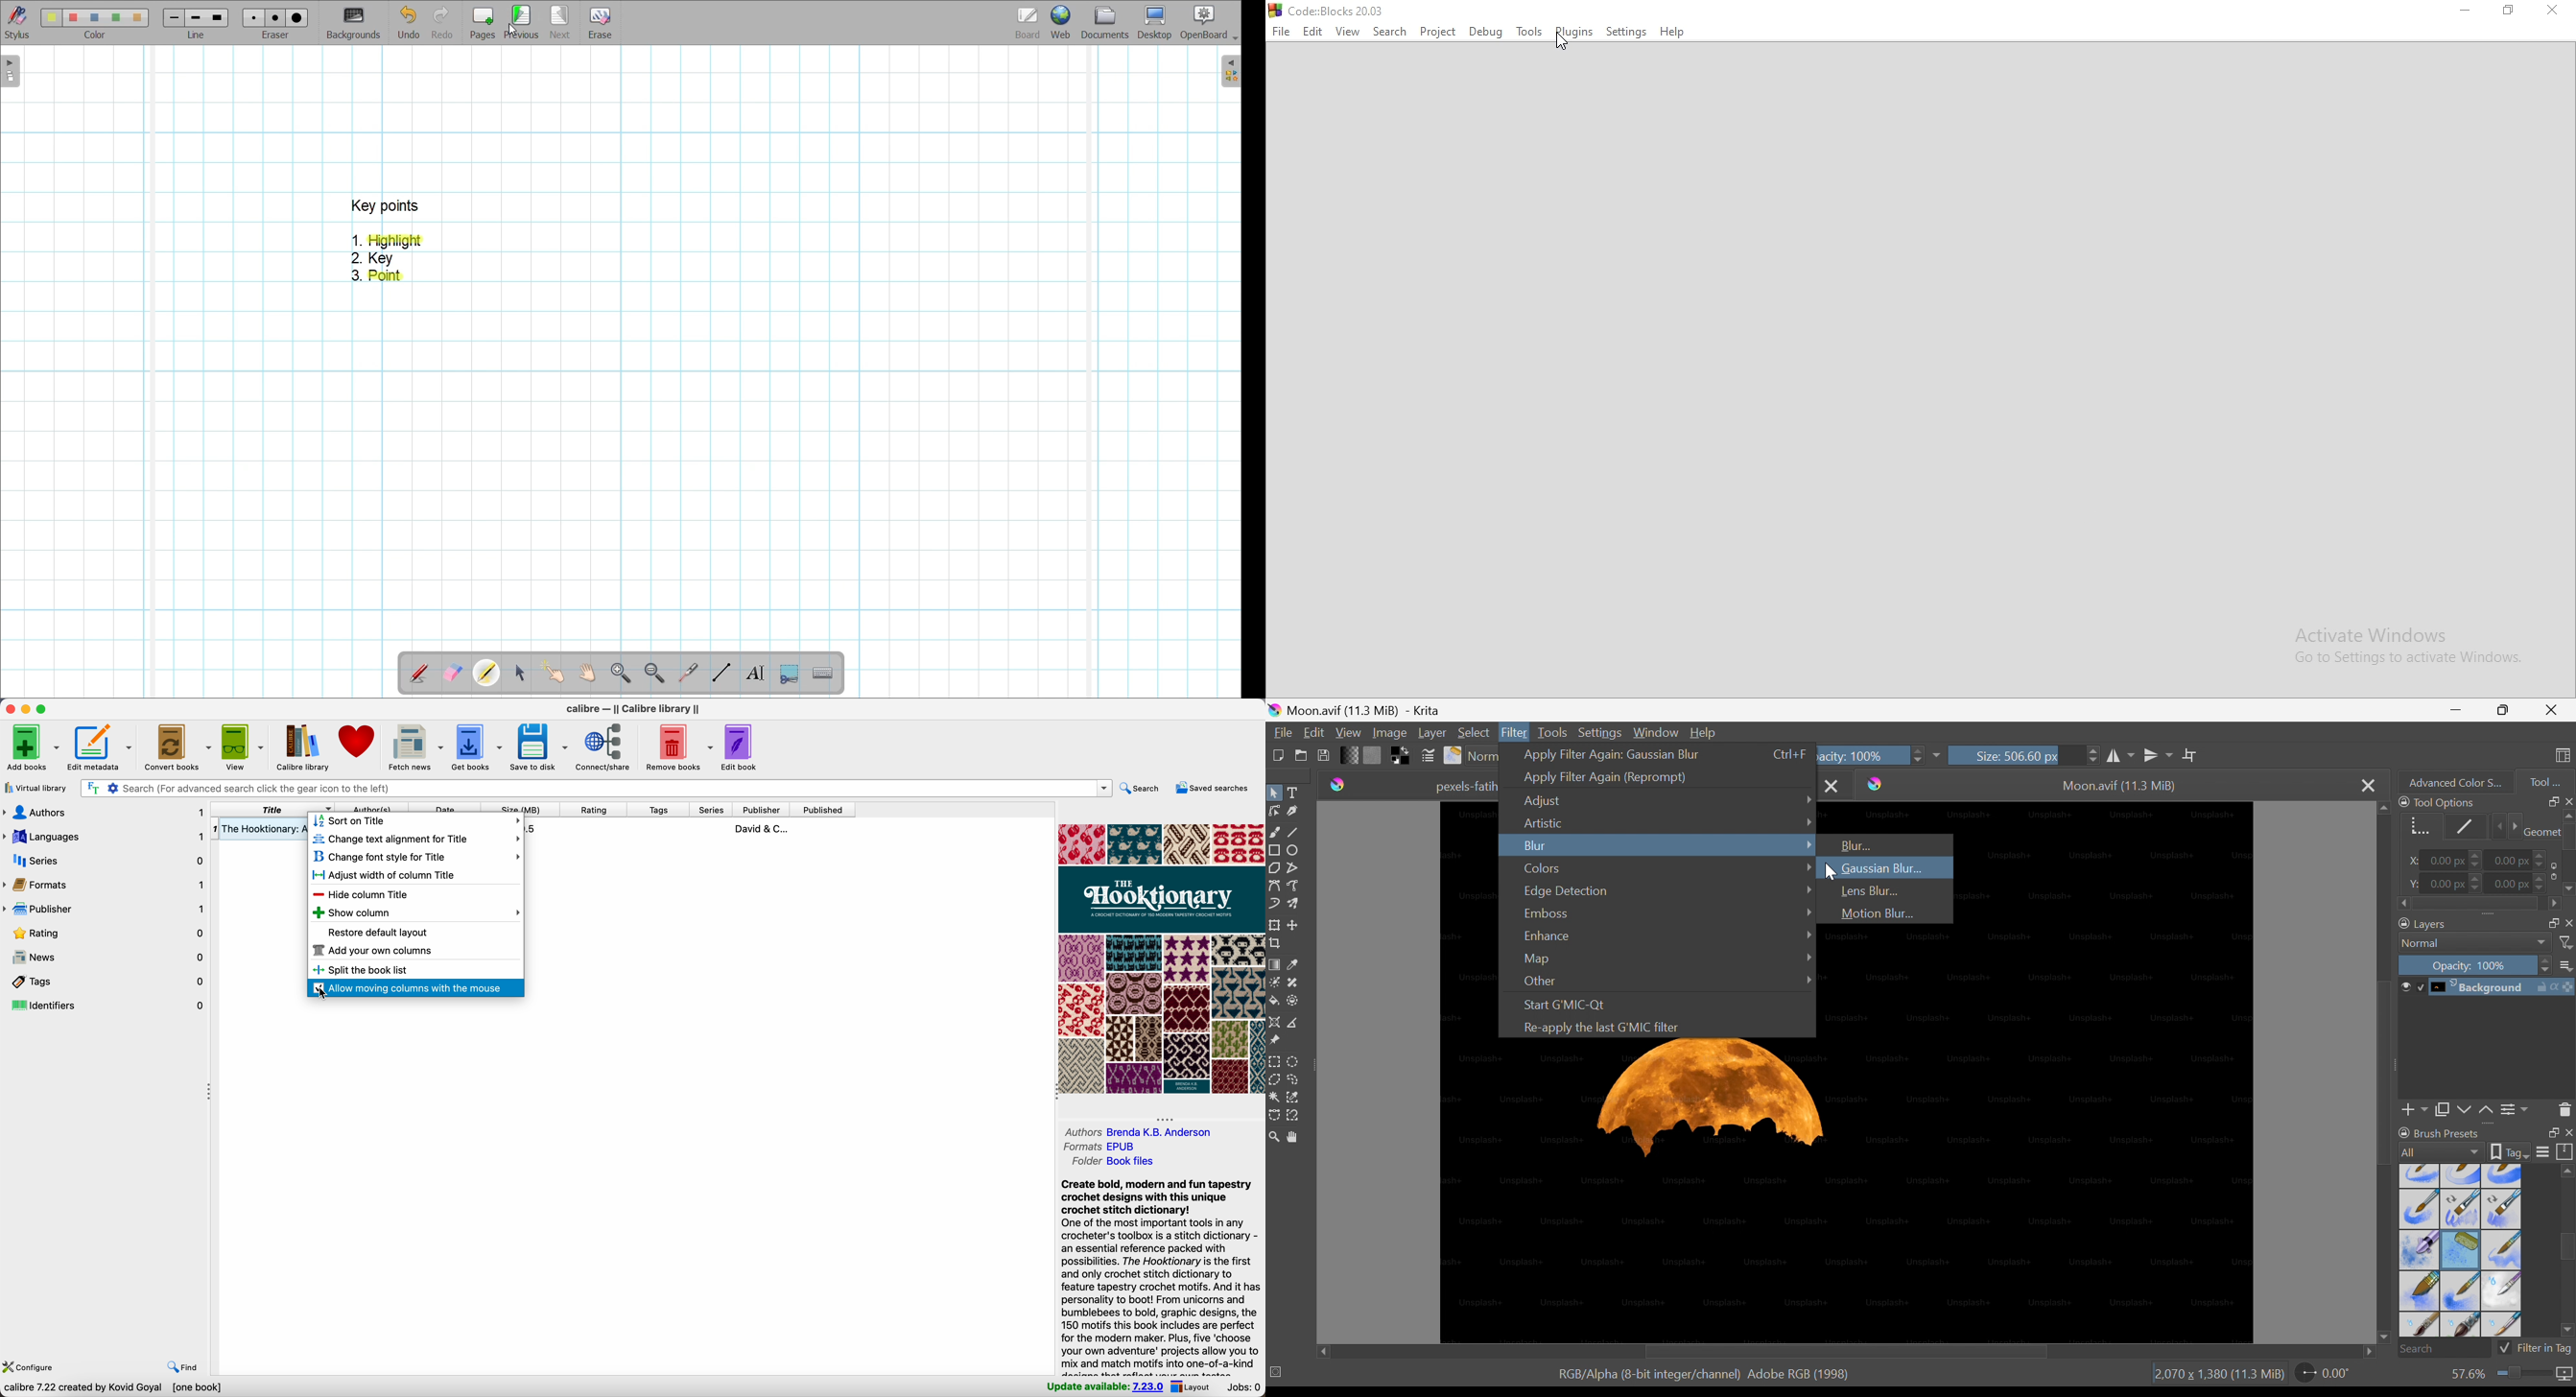 This screenshot has height=1400, width=2576. What do you see at coordinates (2120, 787) in the screenshot?
I see `Moon.avif (11.3 MiB)` at bounding box center [2120, 787].